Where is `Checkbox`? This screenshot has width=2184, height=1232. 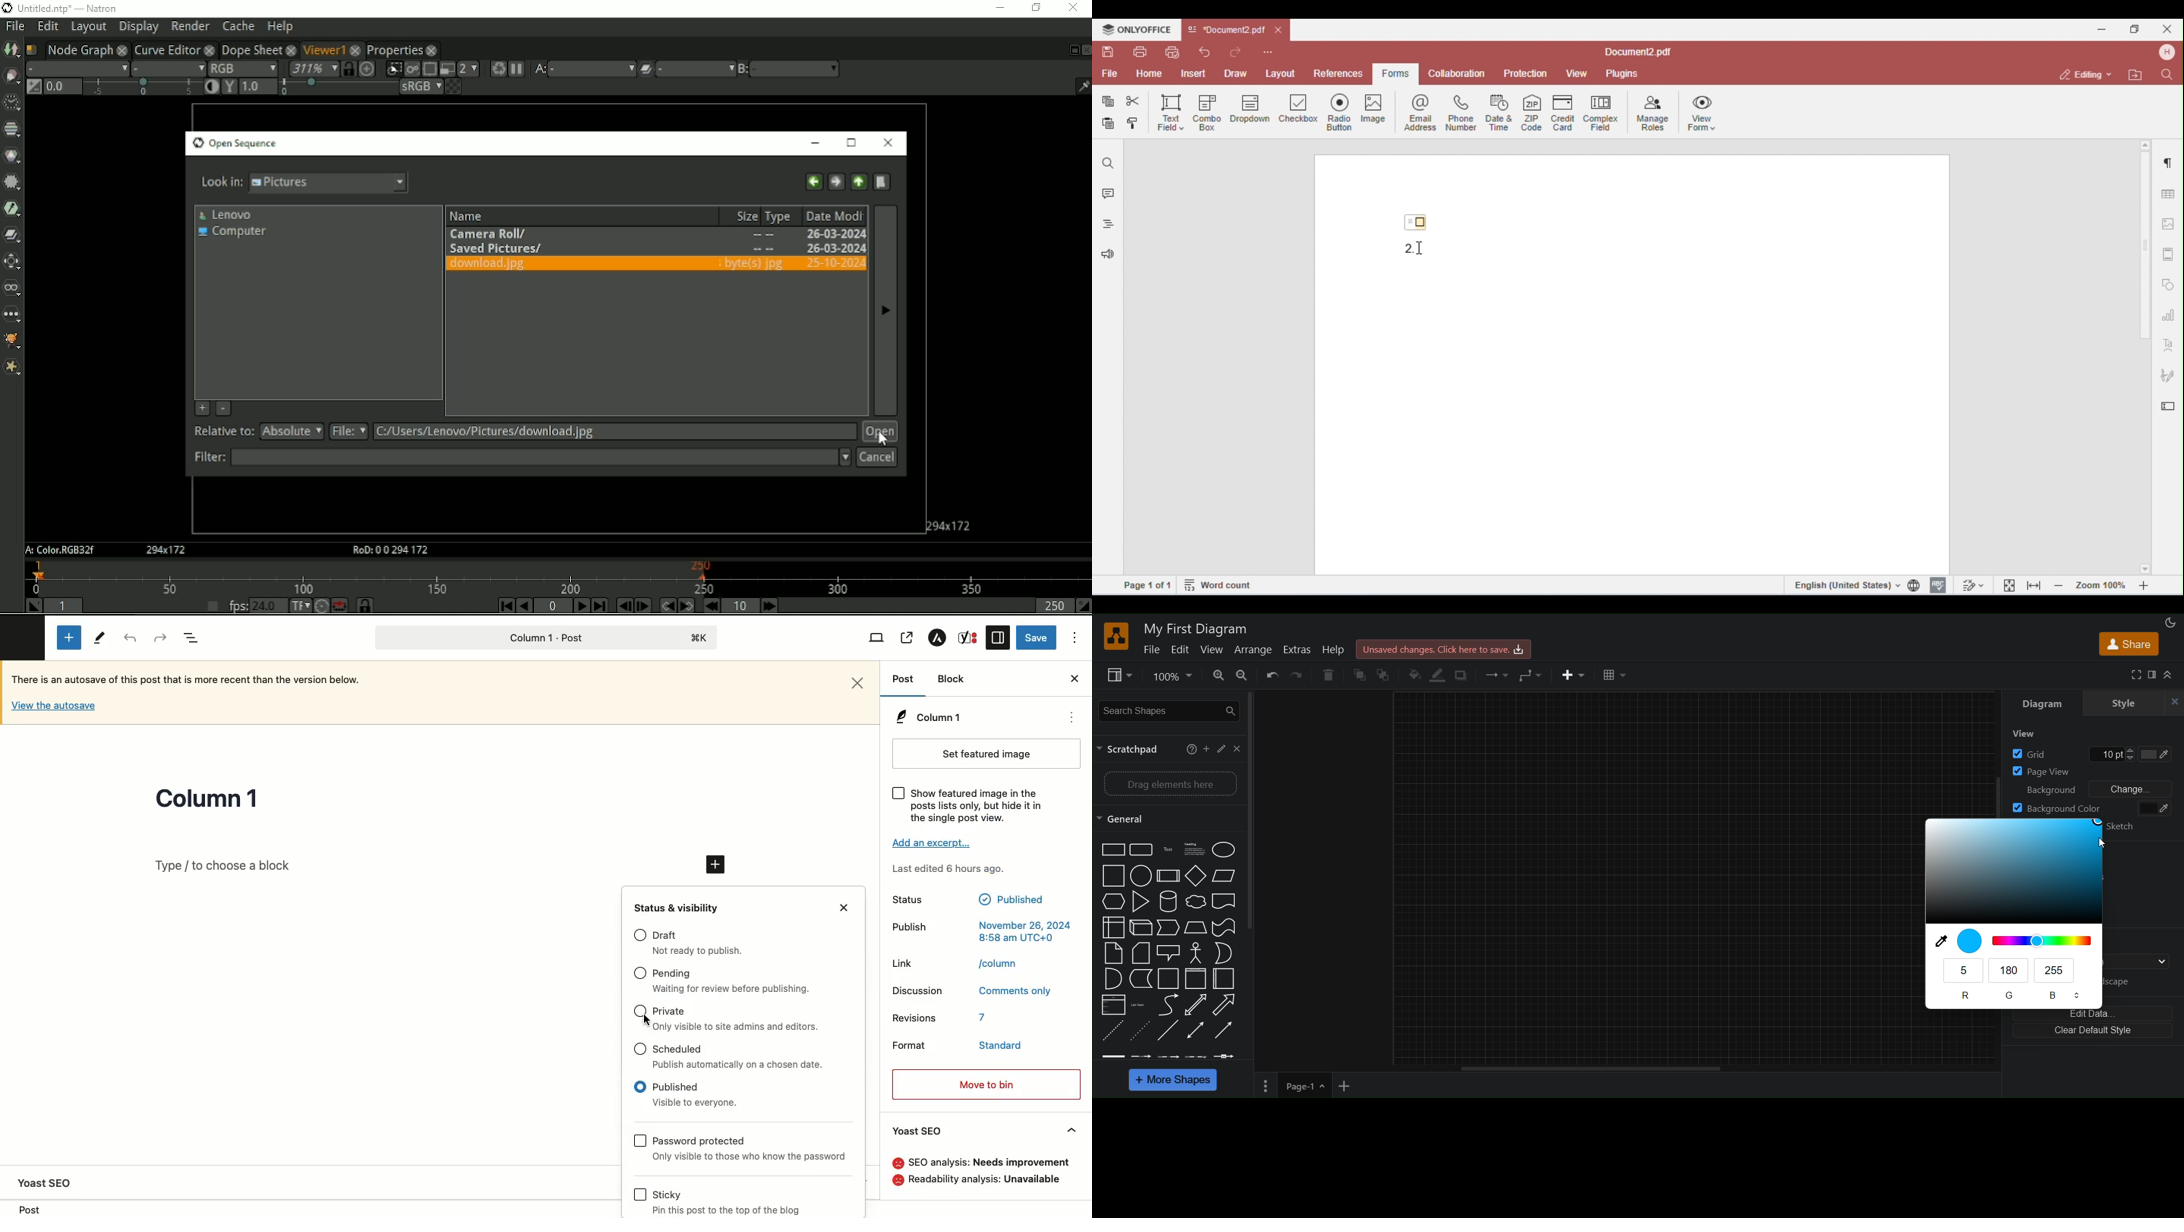
Checkbox is located at coordinates (640, 934).